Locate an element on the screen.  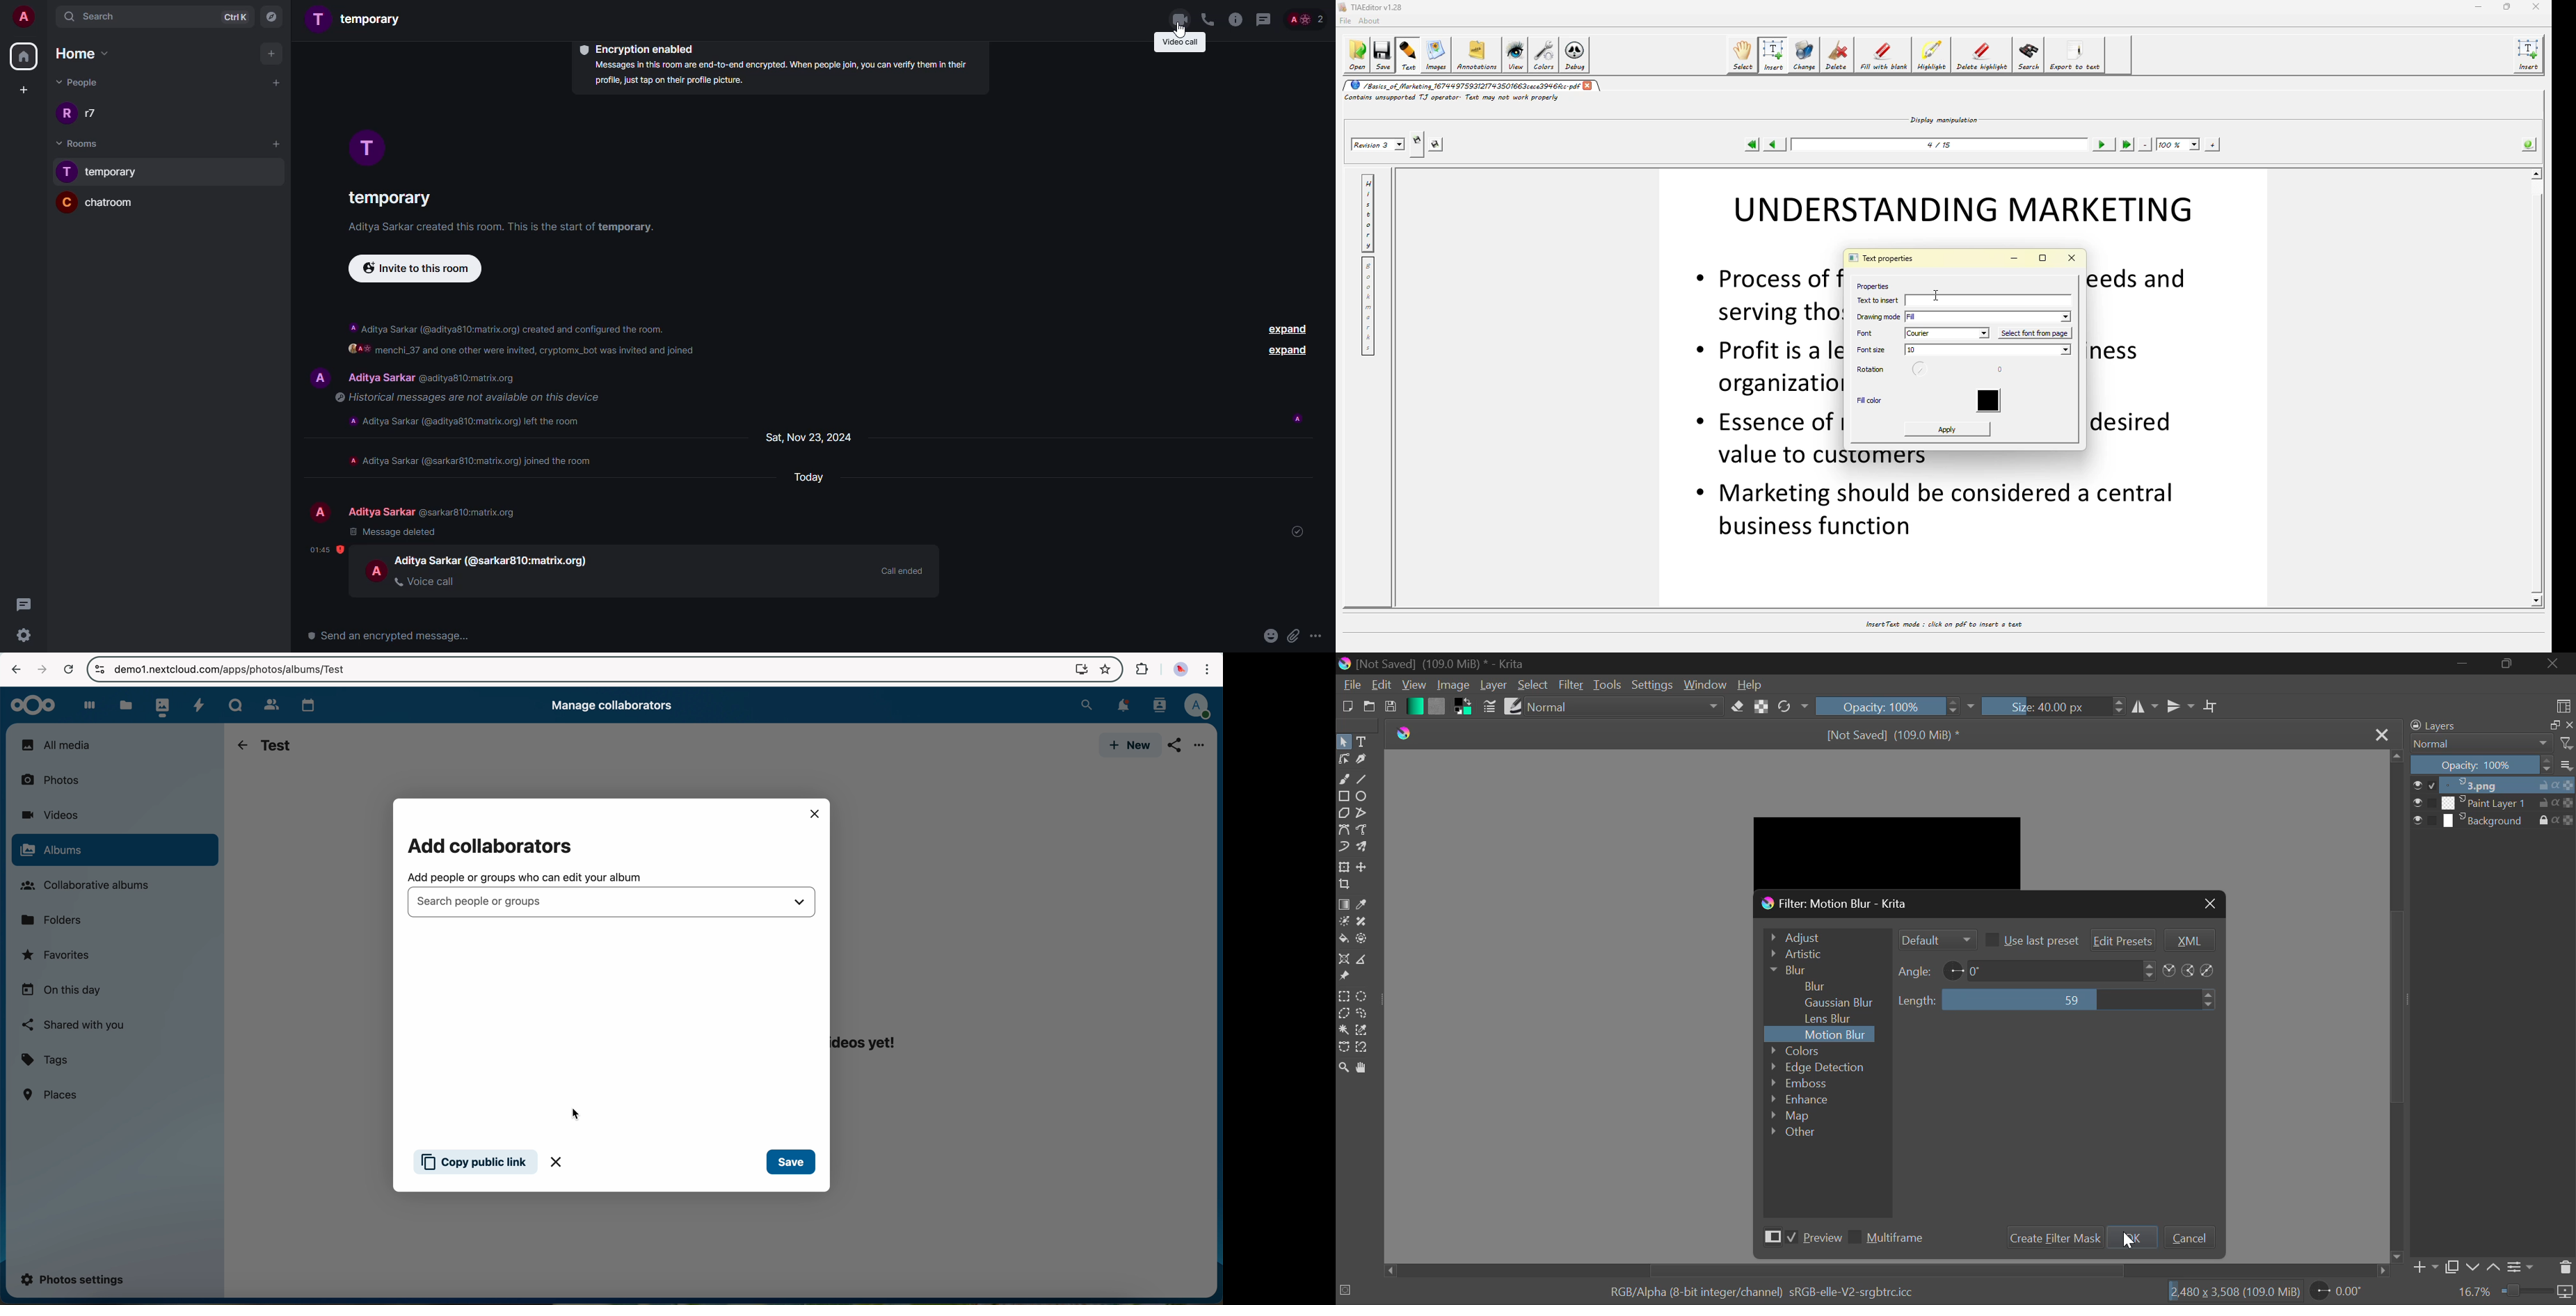
dropdown is located at coordinates (1974, 707).